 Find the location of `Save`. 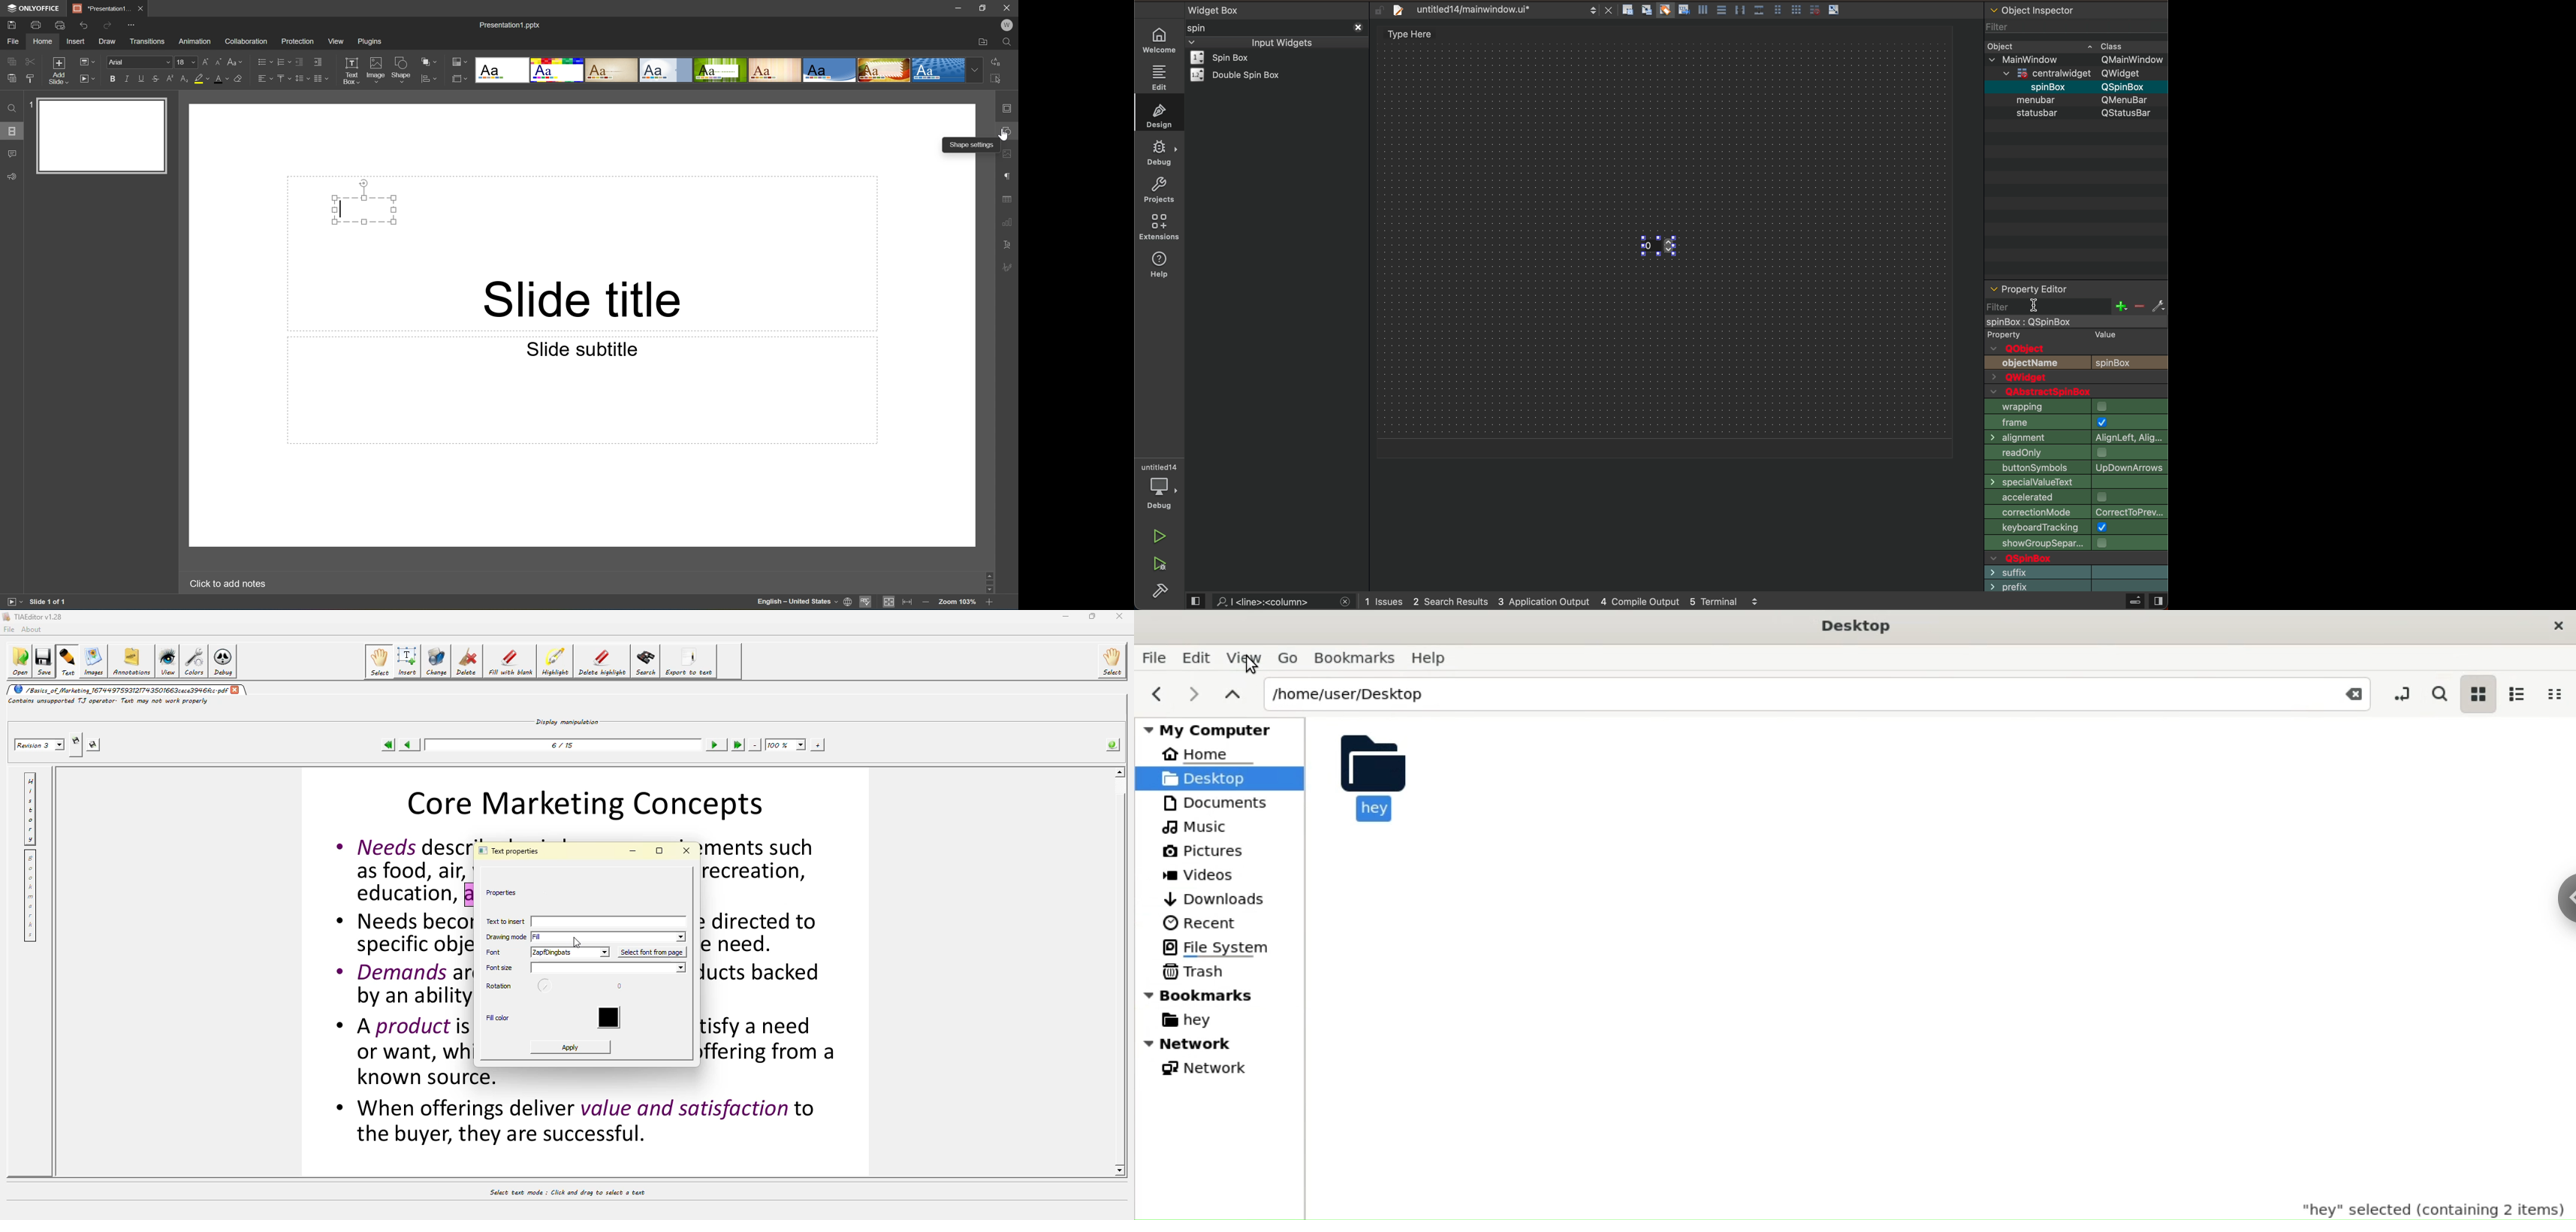

Save is located at coordinates (10, 24).